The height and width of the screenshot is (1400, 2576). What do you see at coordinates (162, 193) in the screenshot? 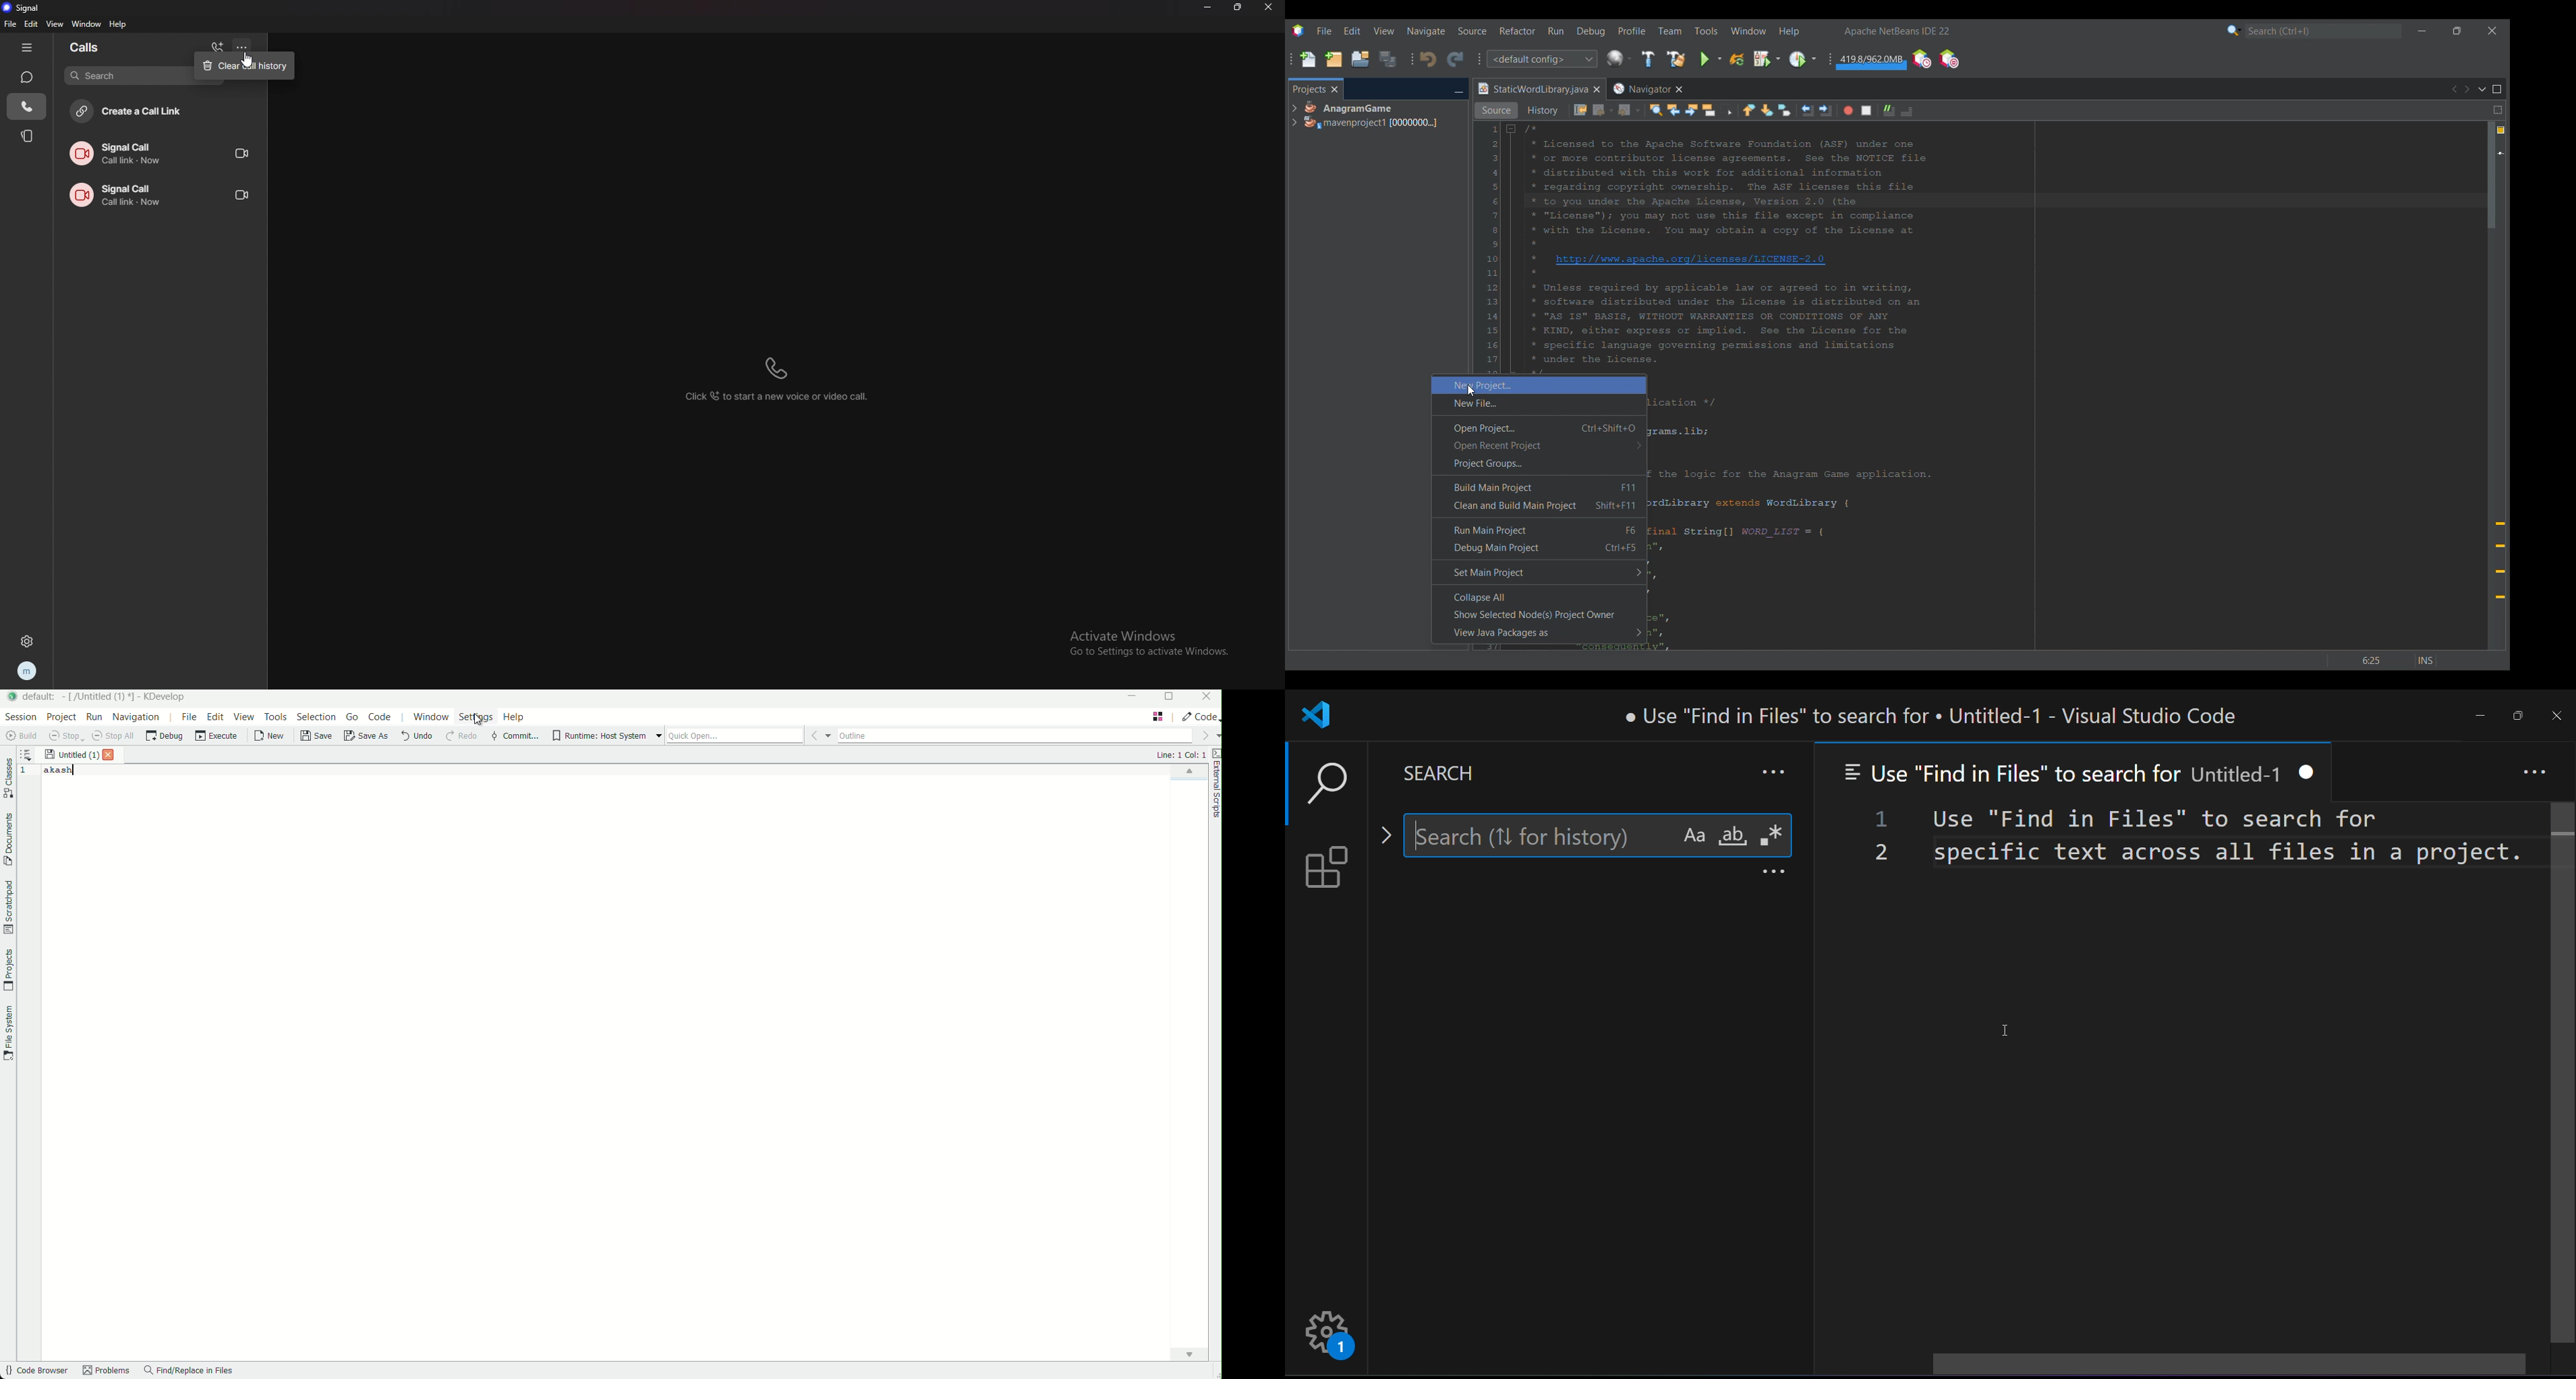
I see `call` at bounding box center [162, 193].